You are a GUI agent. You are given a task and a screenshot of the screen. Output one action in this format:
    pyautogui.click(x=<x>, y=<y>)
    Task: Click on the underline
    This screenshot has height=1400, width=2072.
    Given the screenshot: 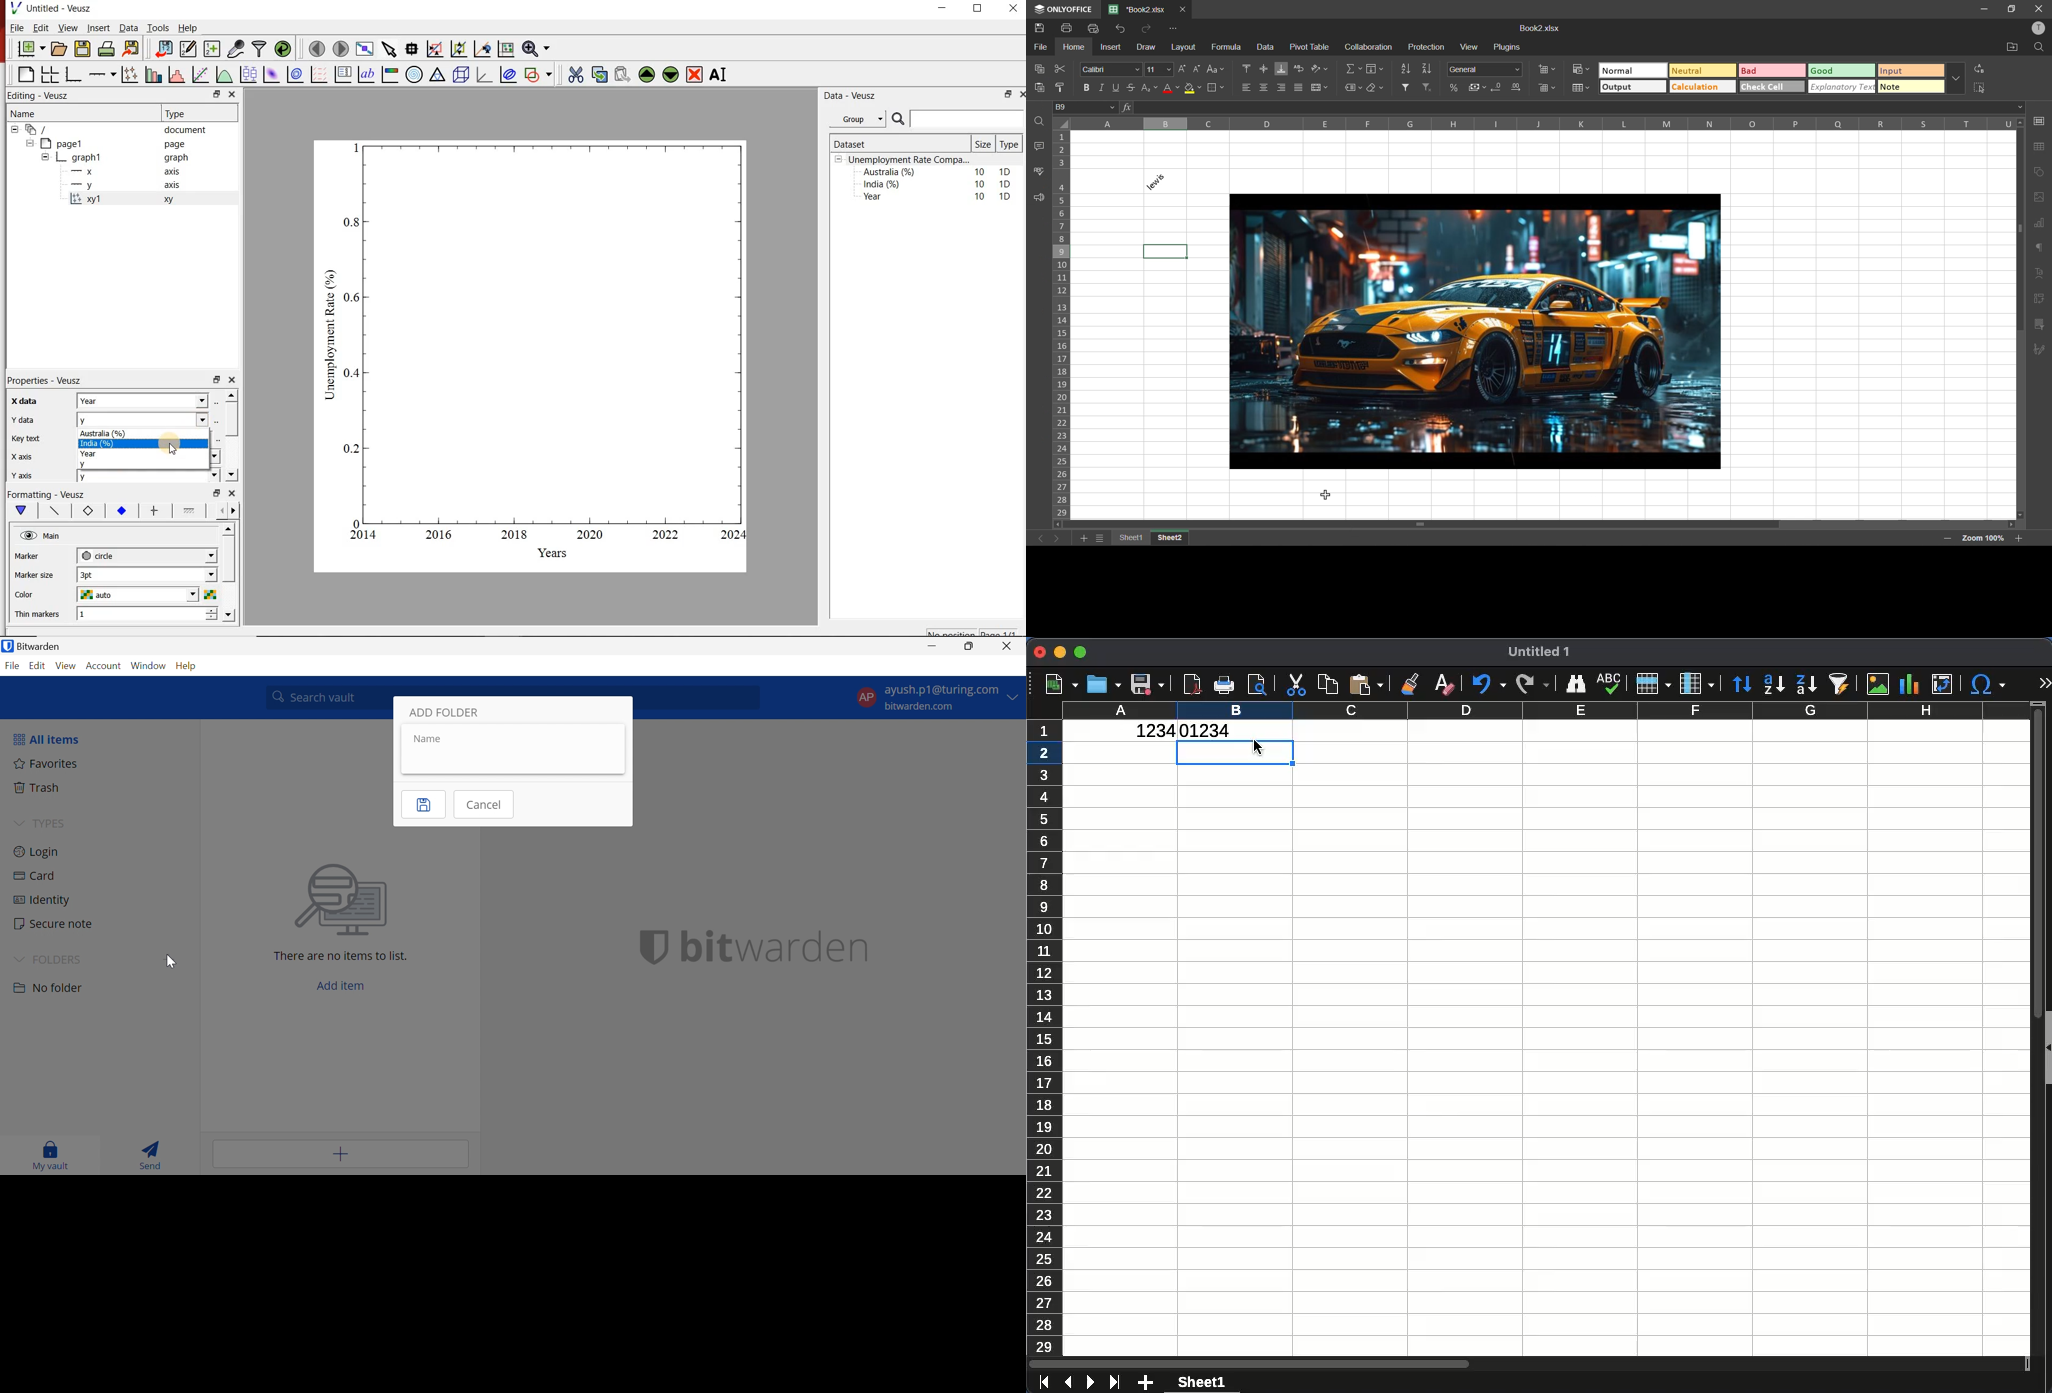 What is the action you would take?
    pyautogui.click(x=1115, y=88)
    